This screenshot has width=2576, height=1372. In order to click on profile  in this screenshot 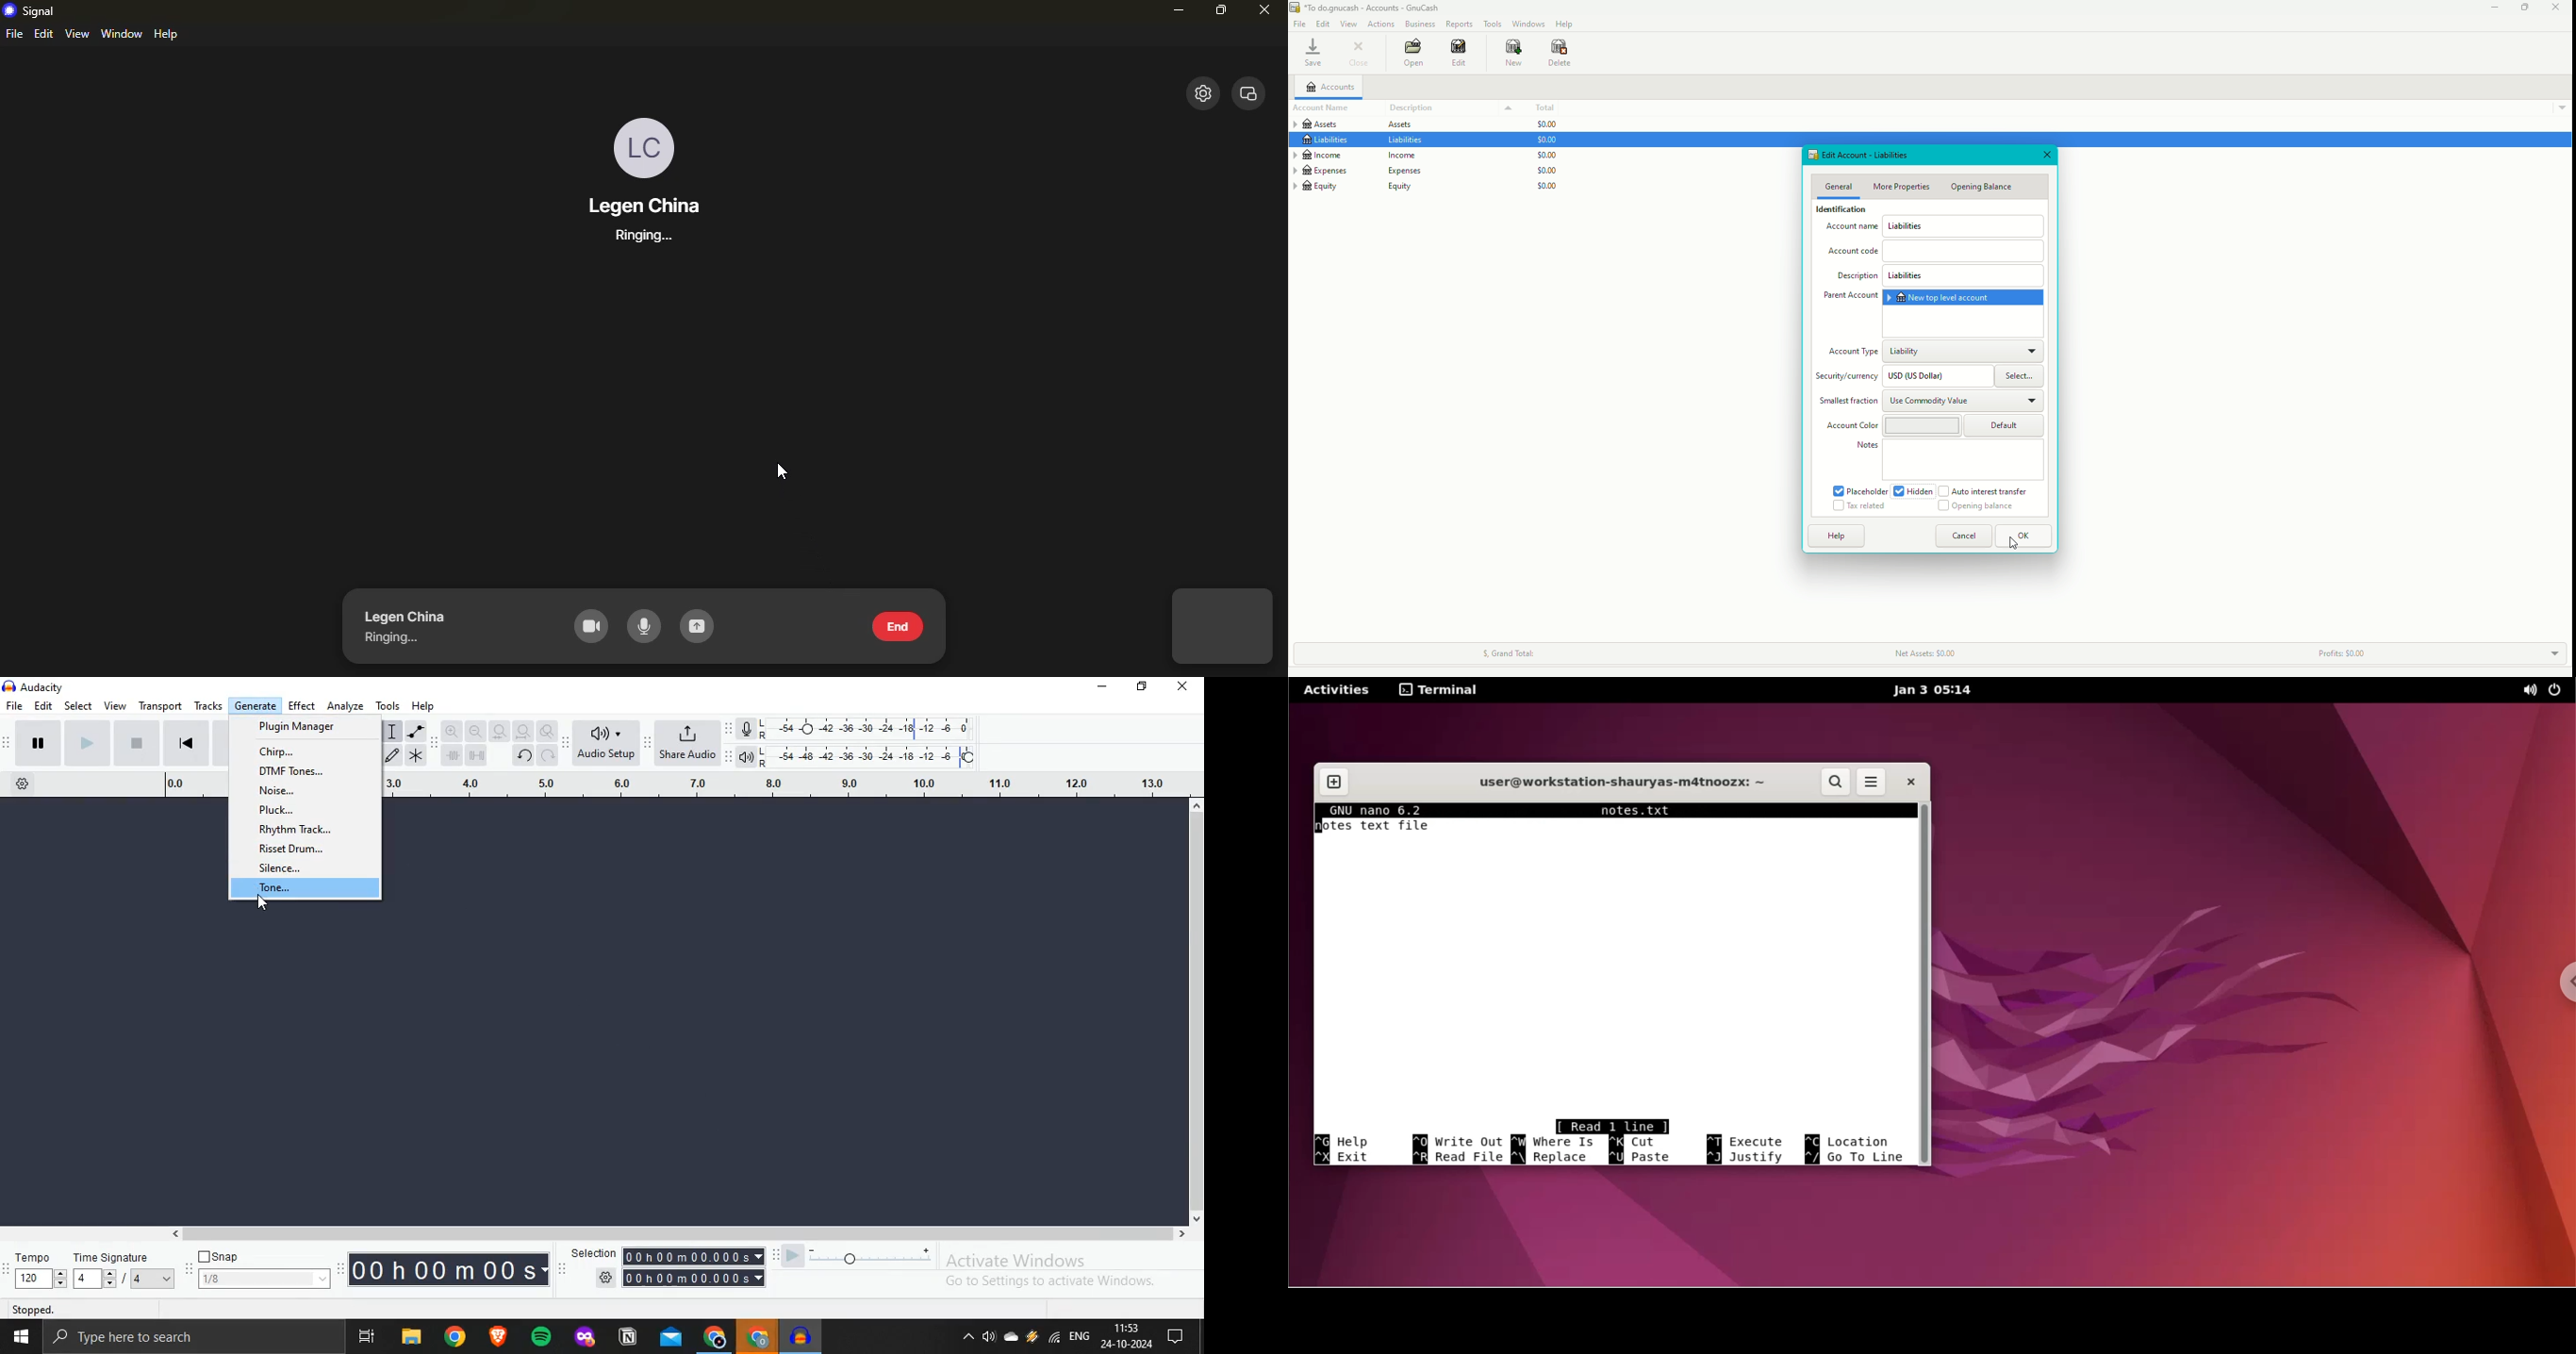, I will do `click(644, 143)`.